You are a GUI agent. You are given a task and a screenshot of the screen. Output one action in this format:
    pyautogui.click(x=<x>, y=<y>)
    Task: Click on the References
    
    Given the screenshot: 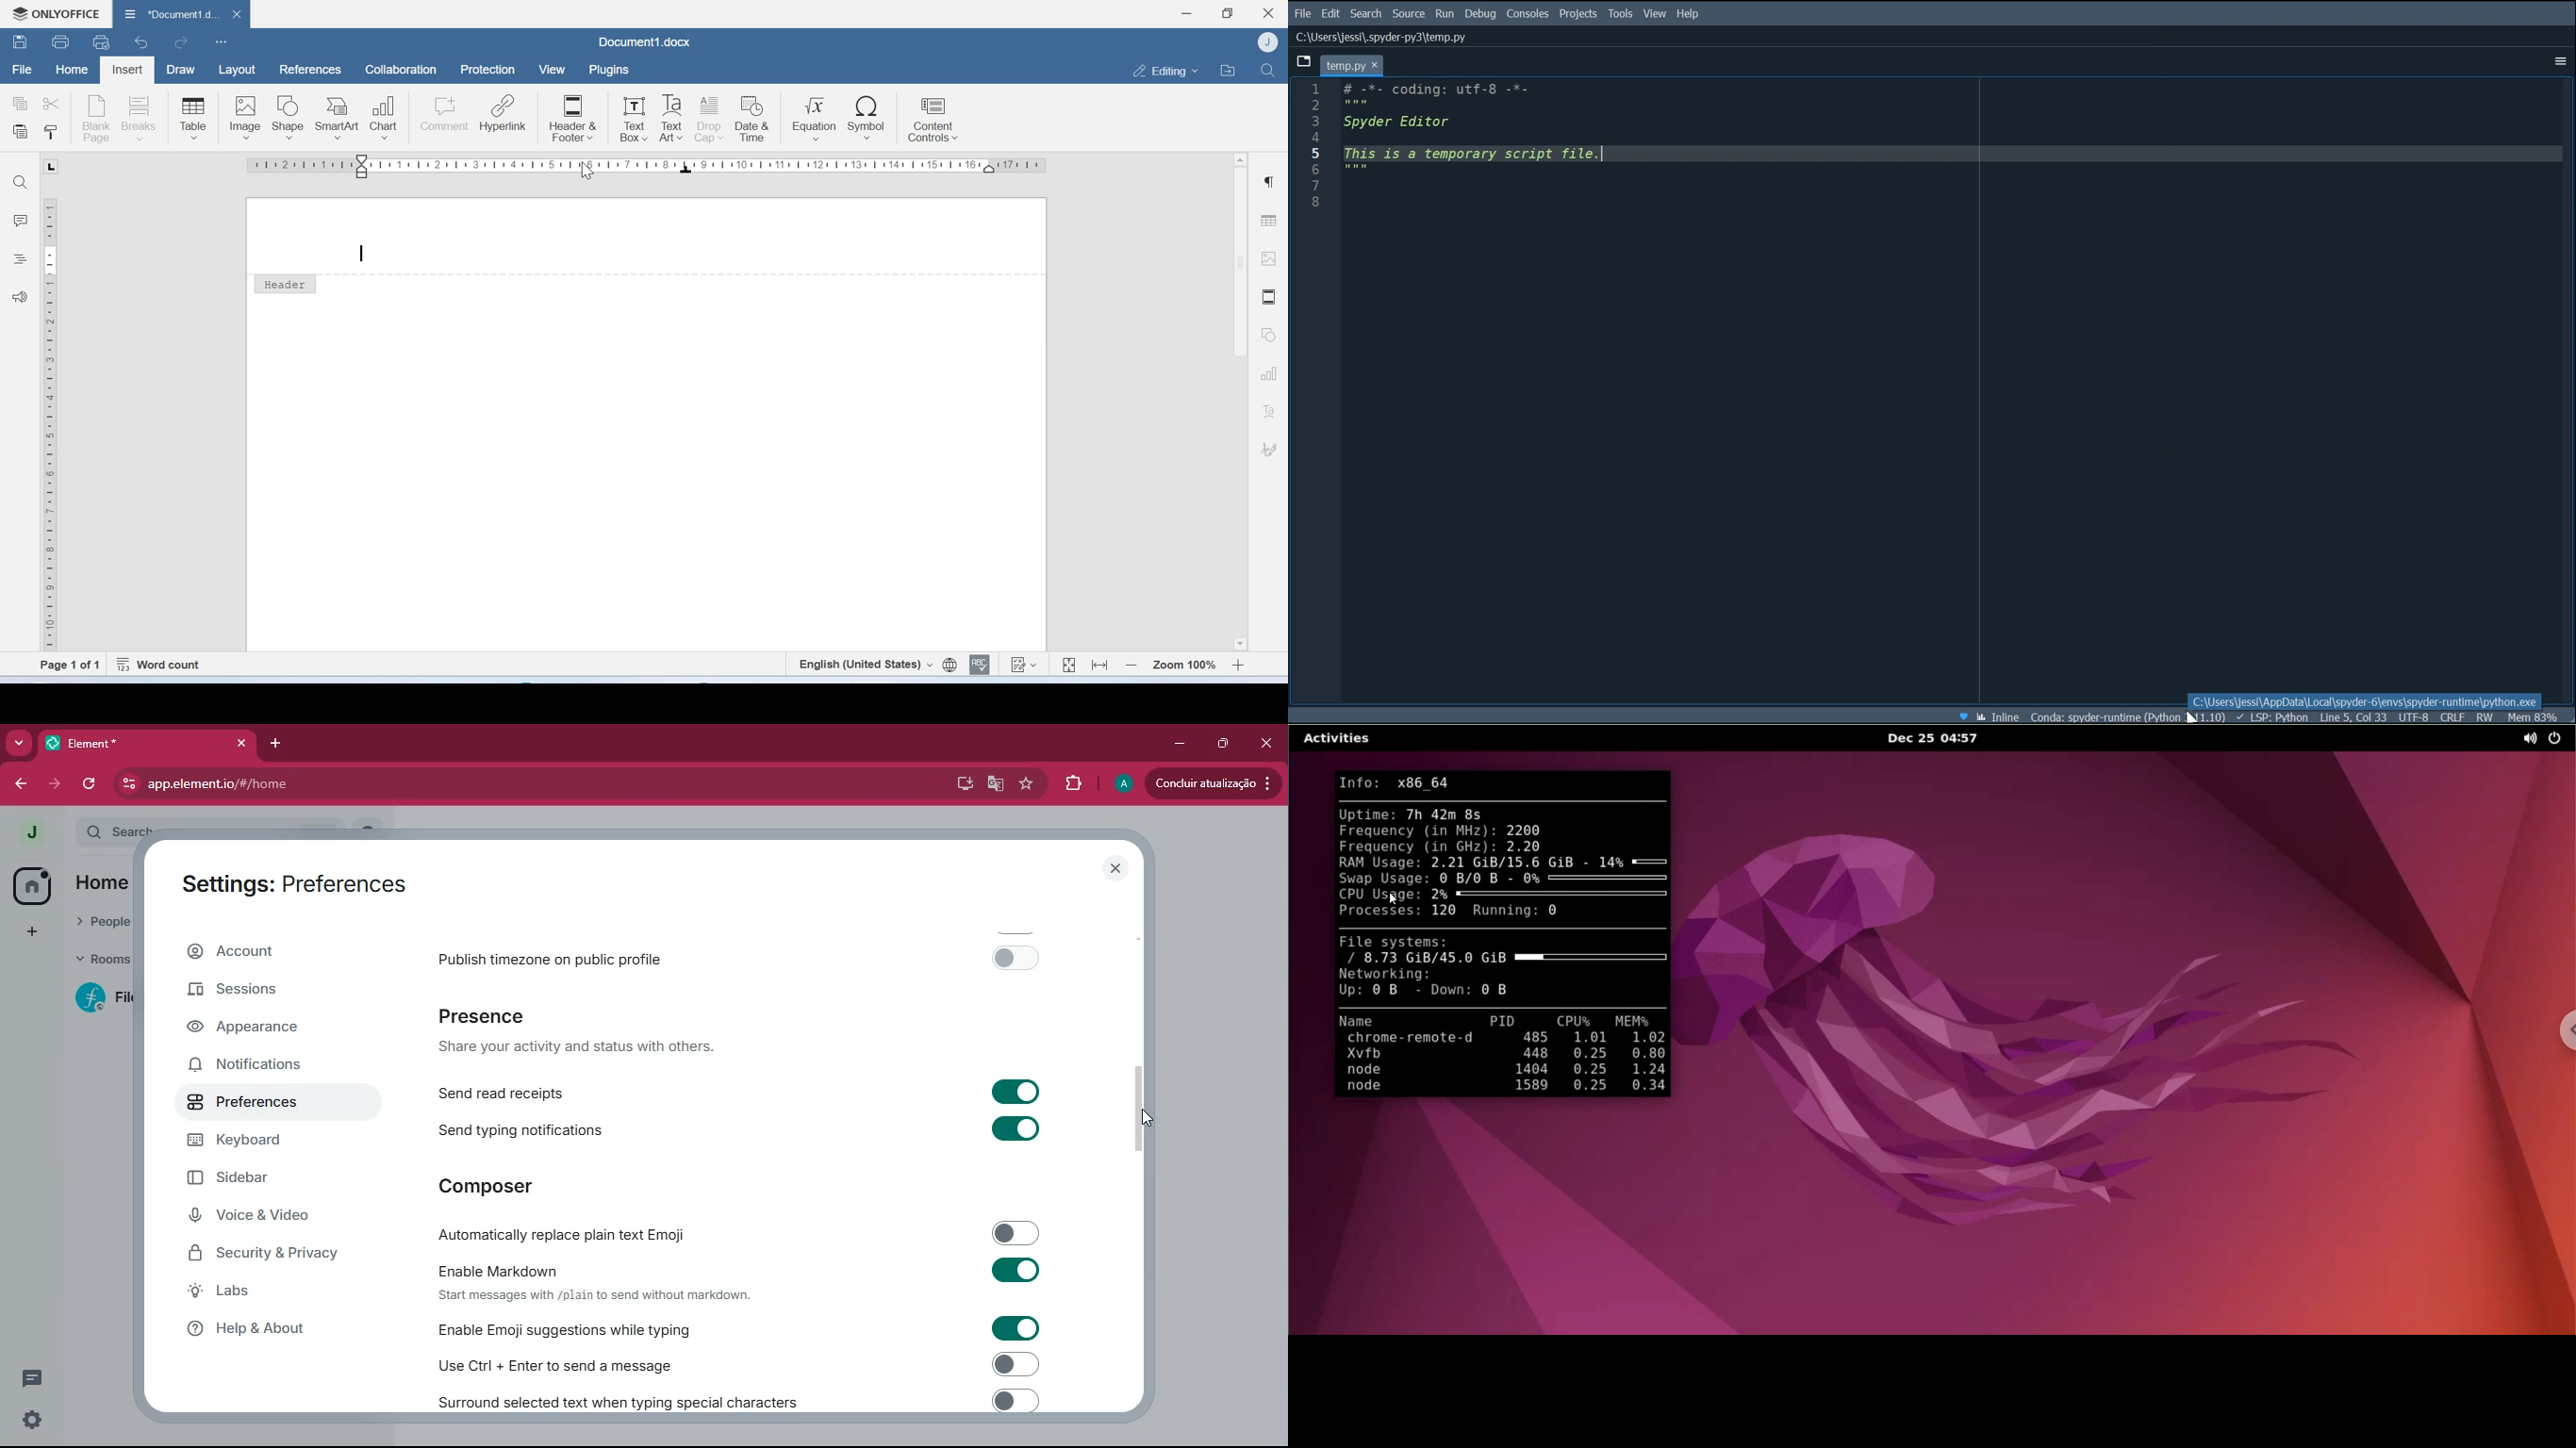 What is the action you would take?
    pyautogui.click(x=308, y=69)
    